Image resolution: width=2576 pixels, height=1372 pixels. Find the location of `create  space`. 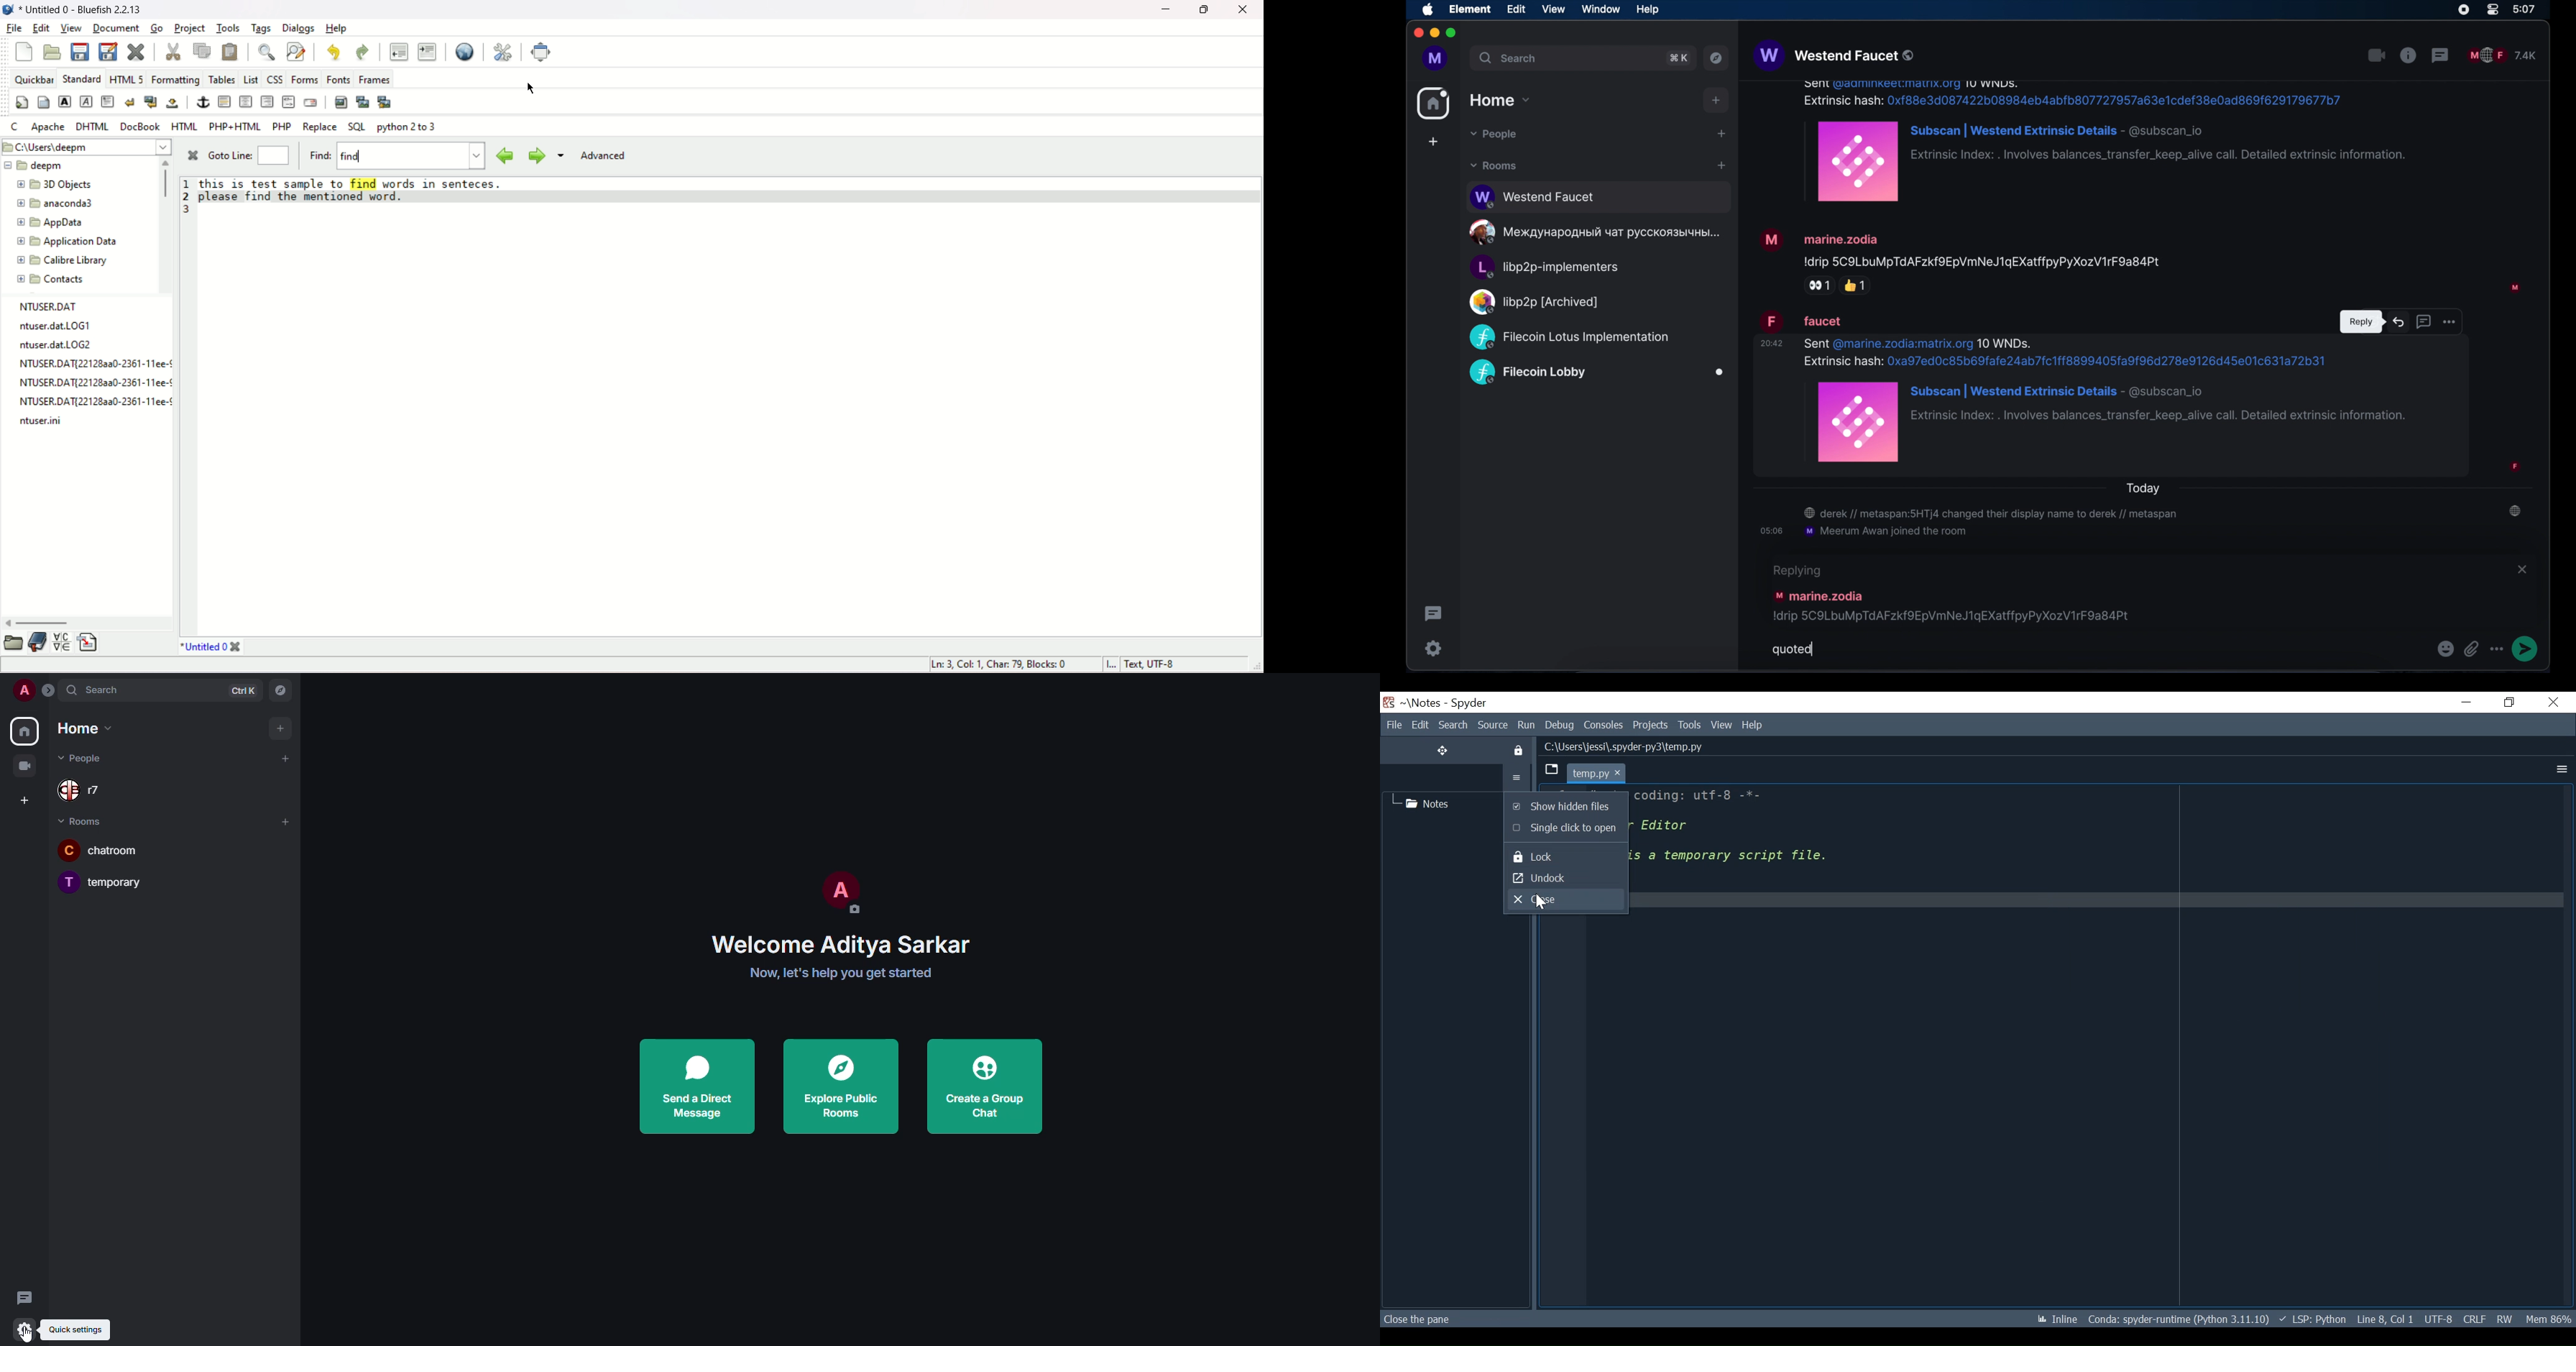

create  space is located at coordinates (1434, 142).